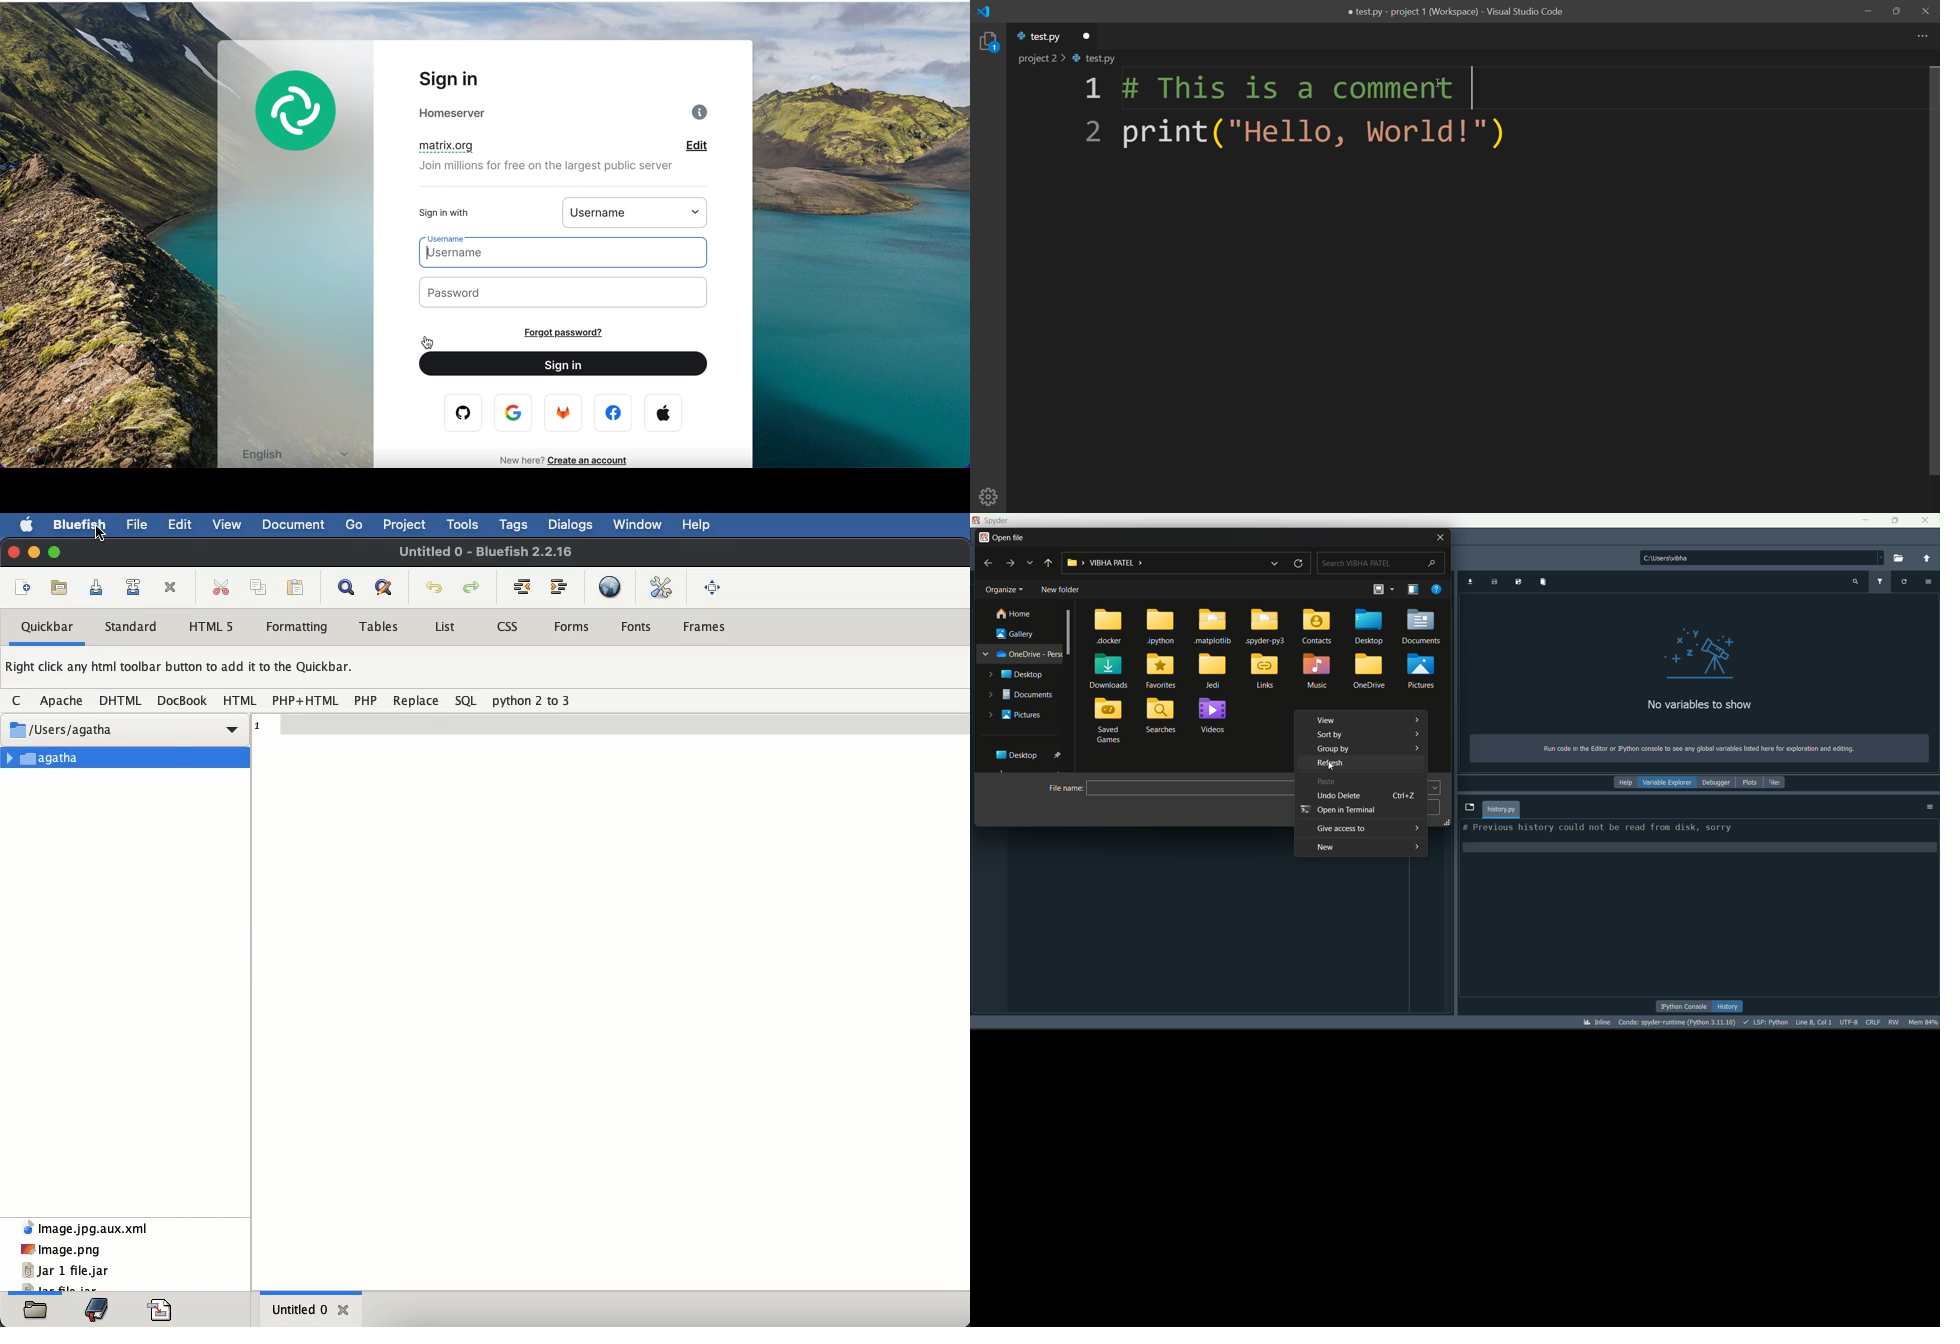 The image size is (1960, 1344). Describe the element at coordinates (1329, 722) in the screenshot. I see `view` at that location.